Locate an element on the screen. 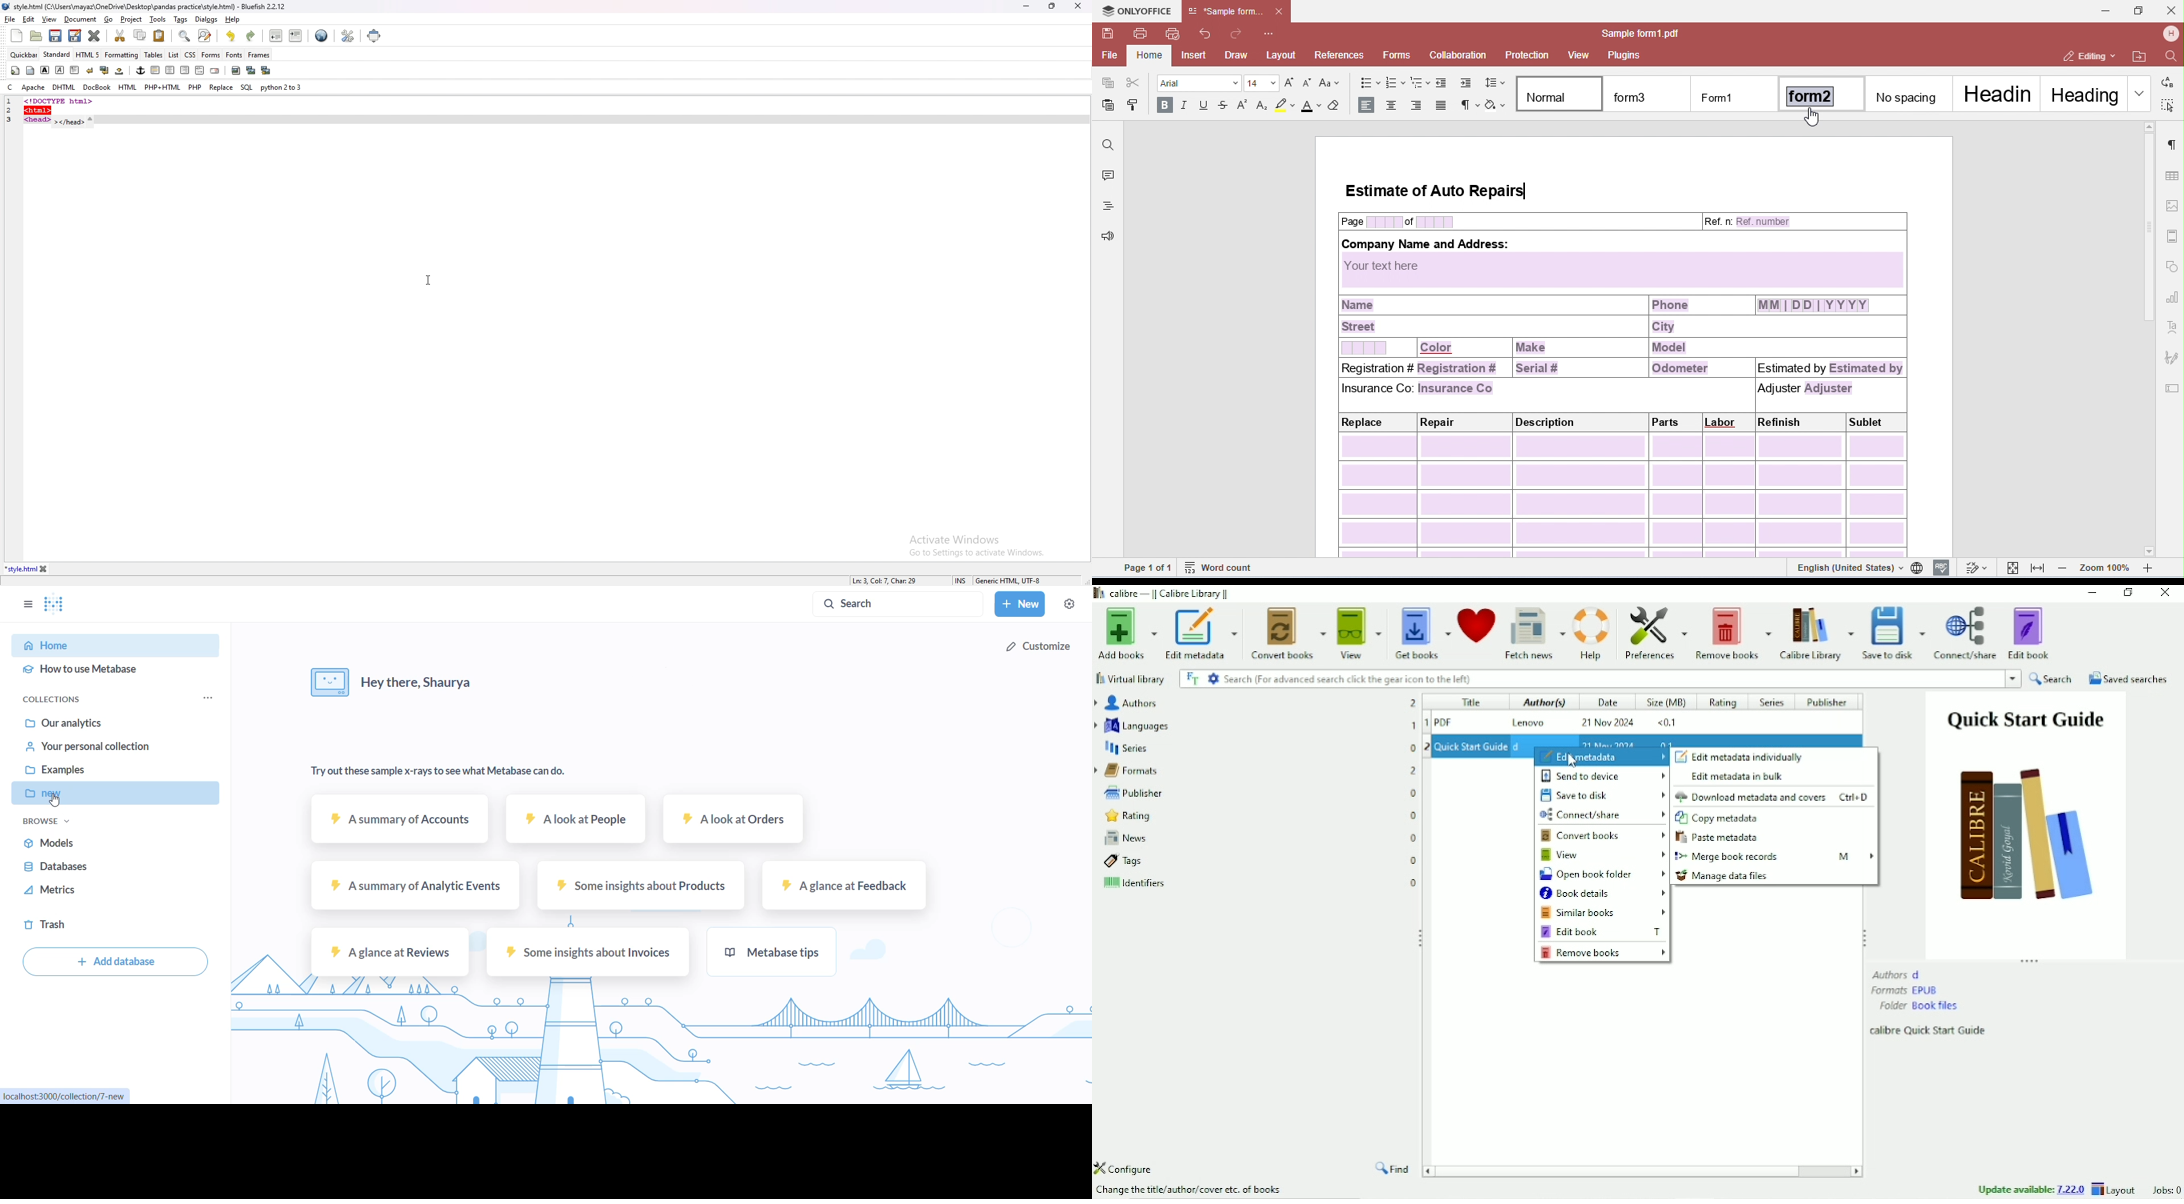 The height and width of the screenshot is (1204, 2184). Series is located at coordinates (1256, 747).